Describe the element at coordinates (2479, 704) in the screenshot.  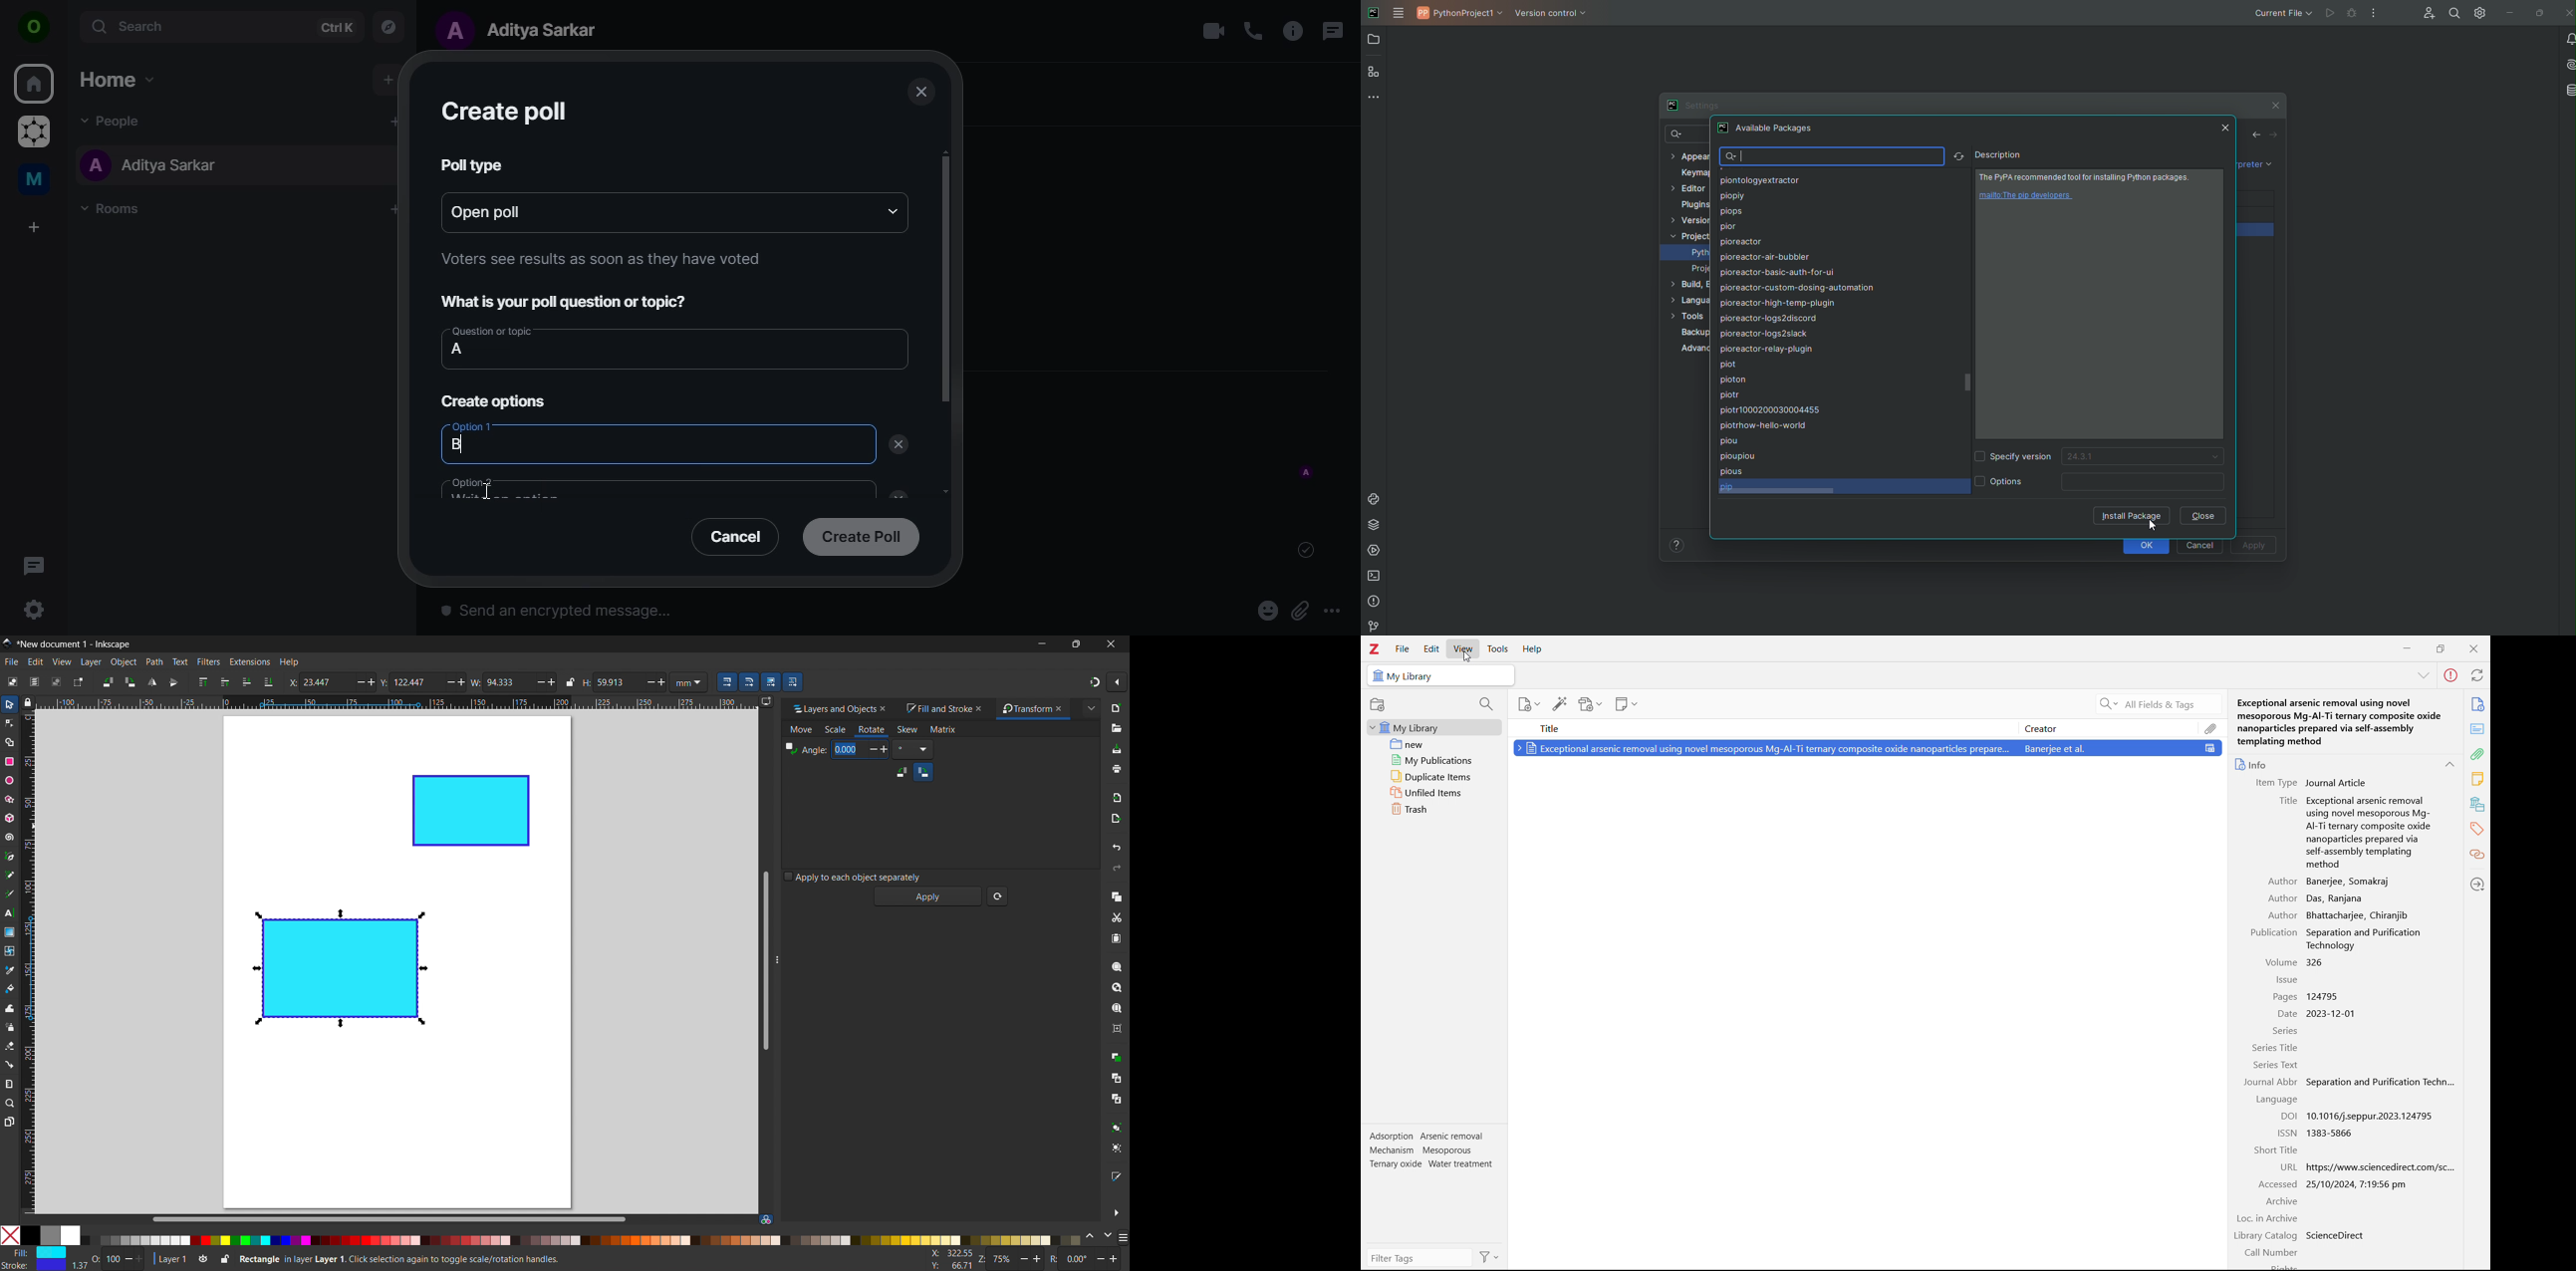
I see `info` at that location.